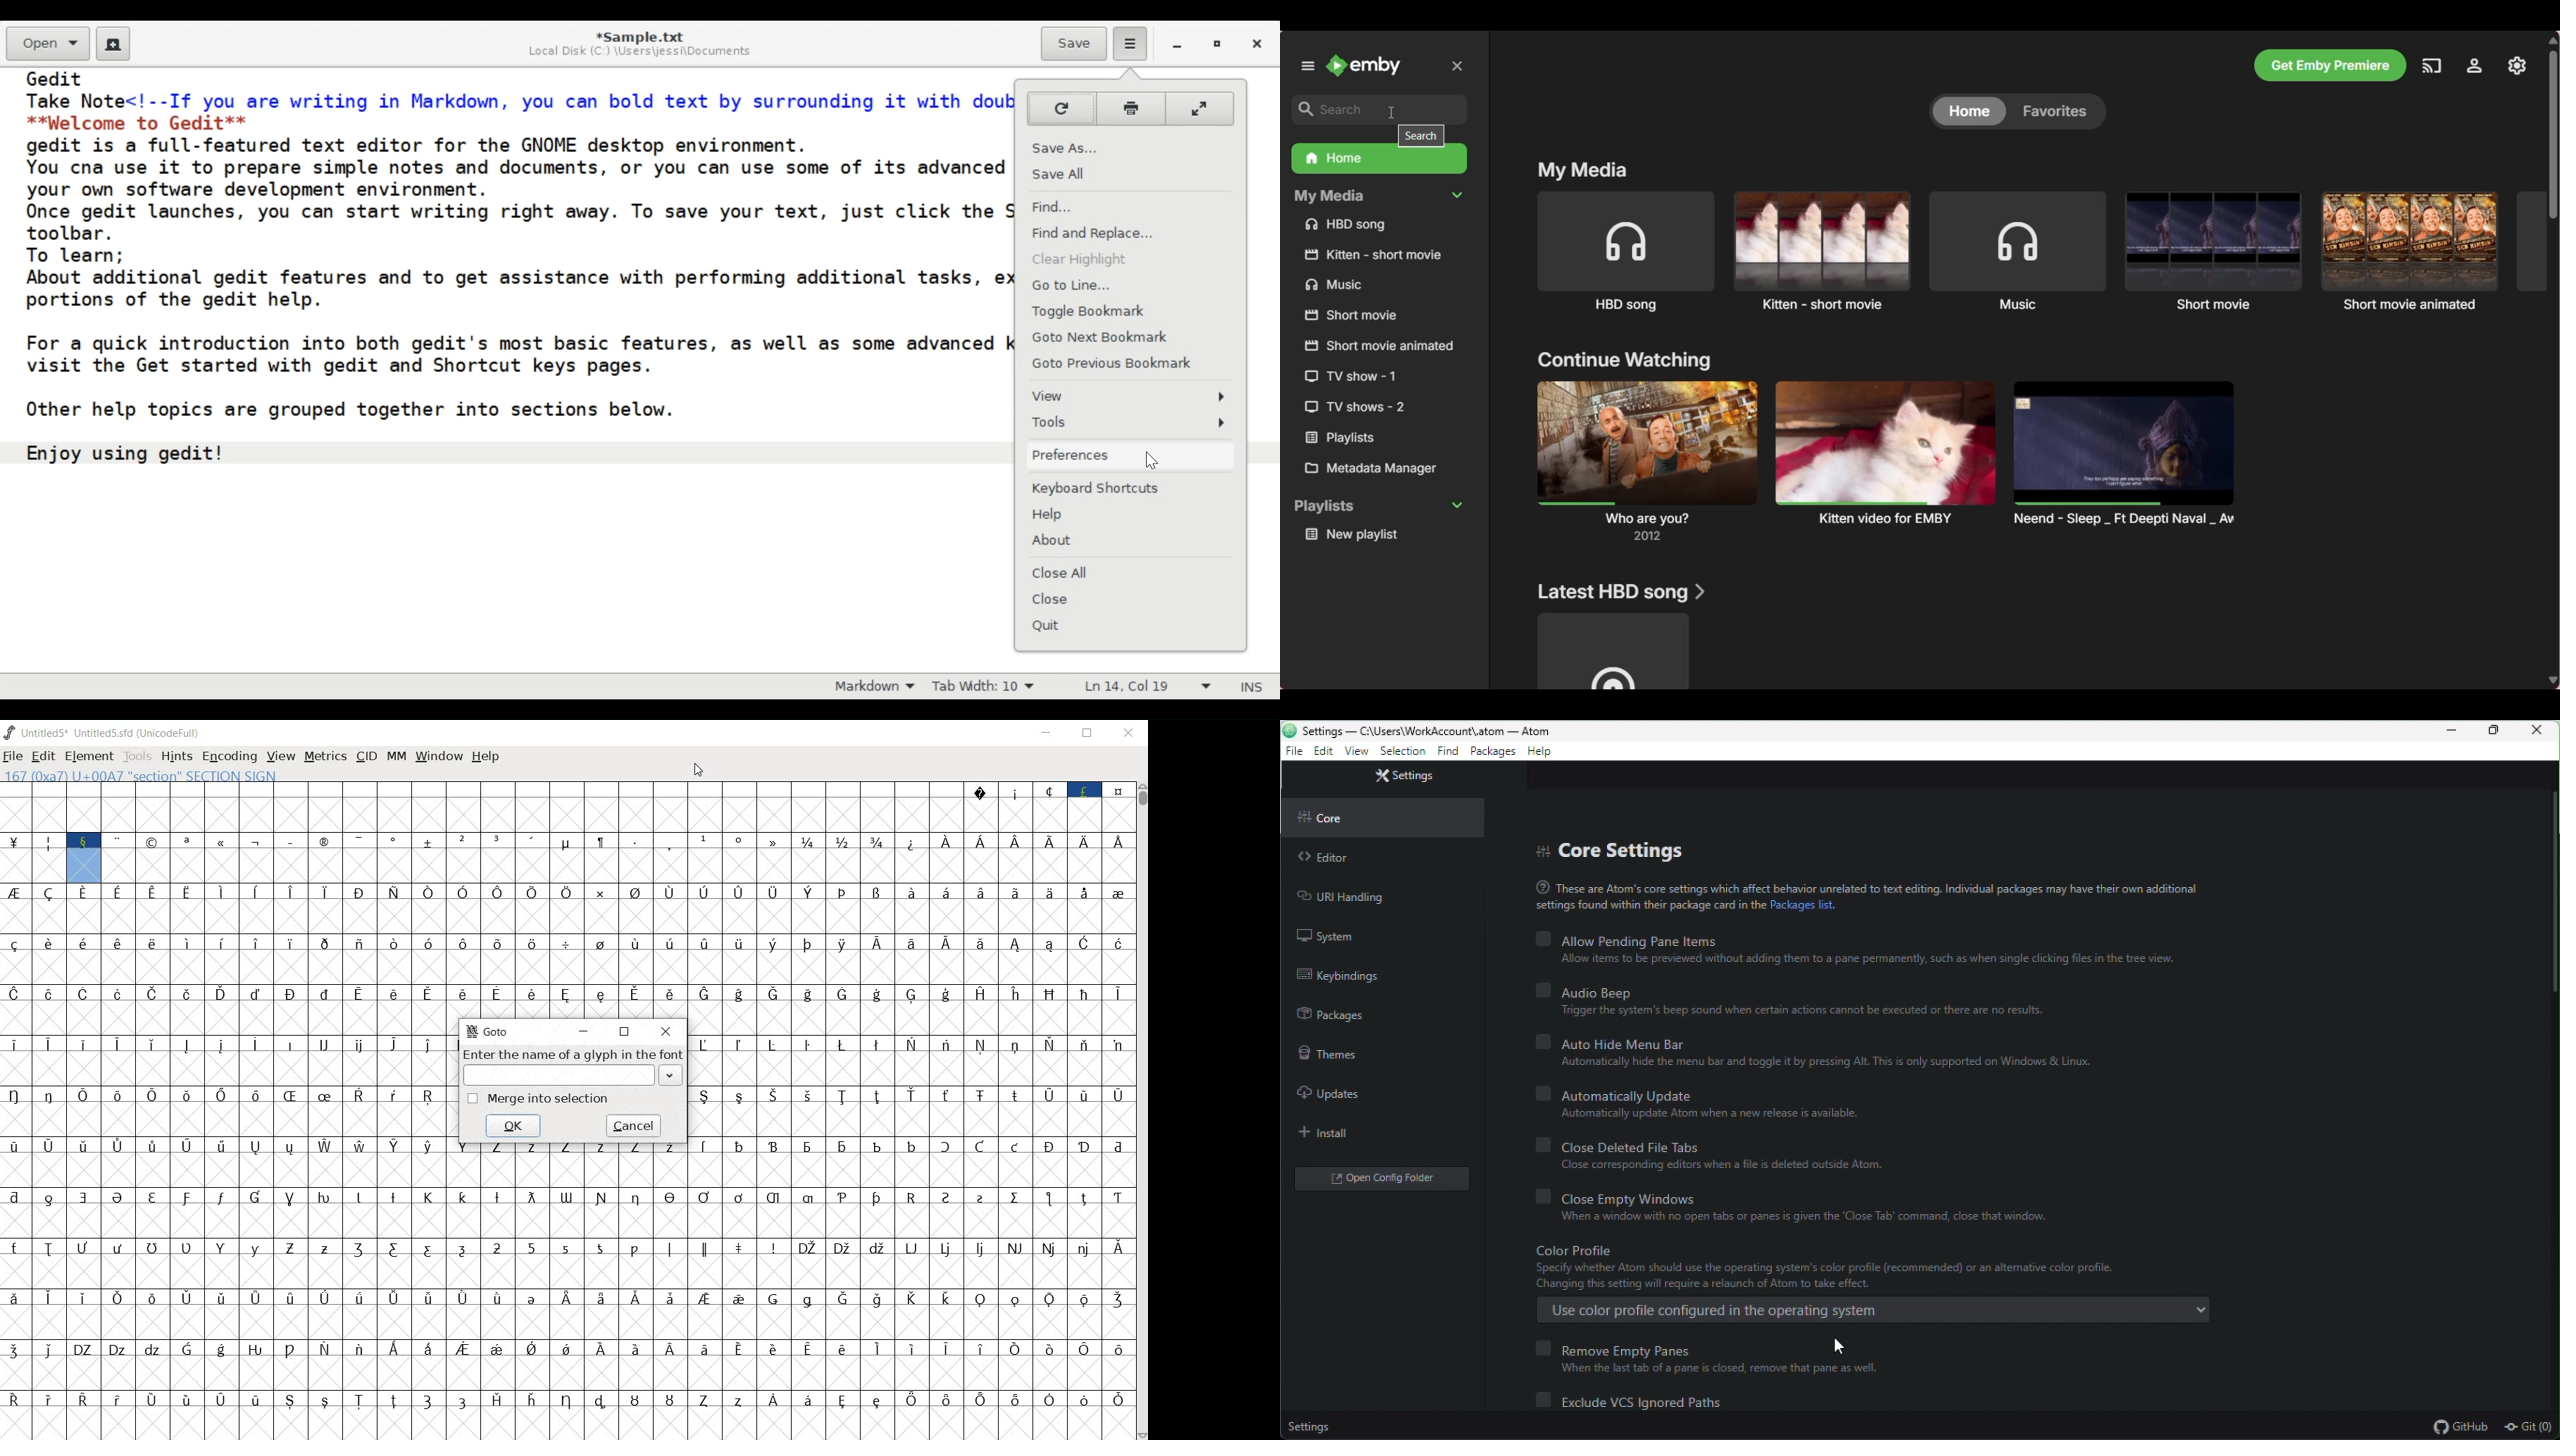  What do you see at coordinates (324, 957) in the screenshot?
I see `symbols` at bounding box center [324, 957].